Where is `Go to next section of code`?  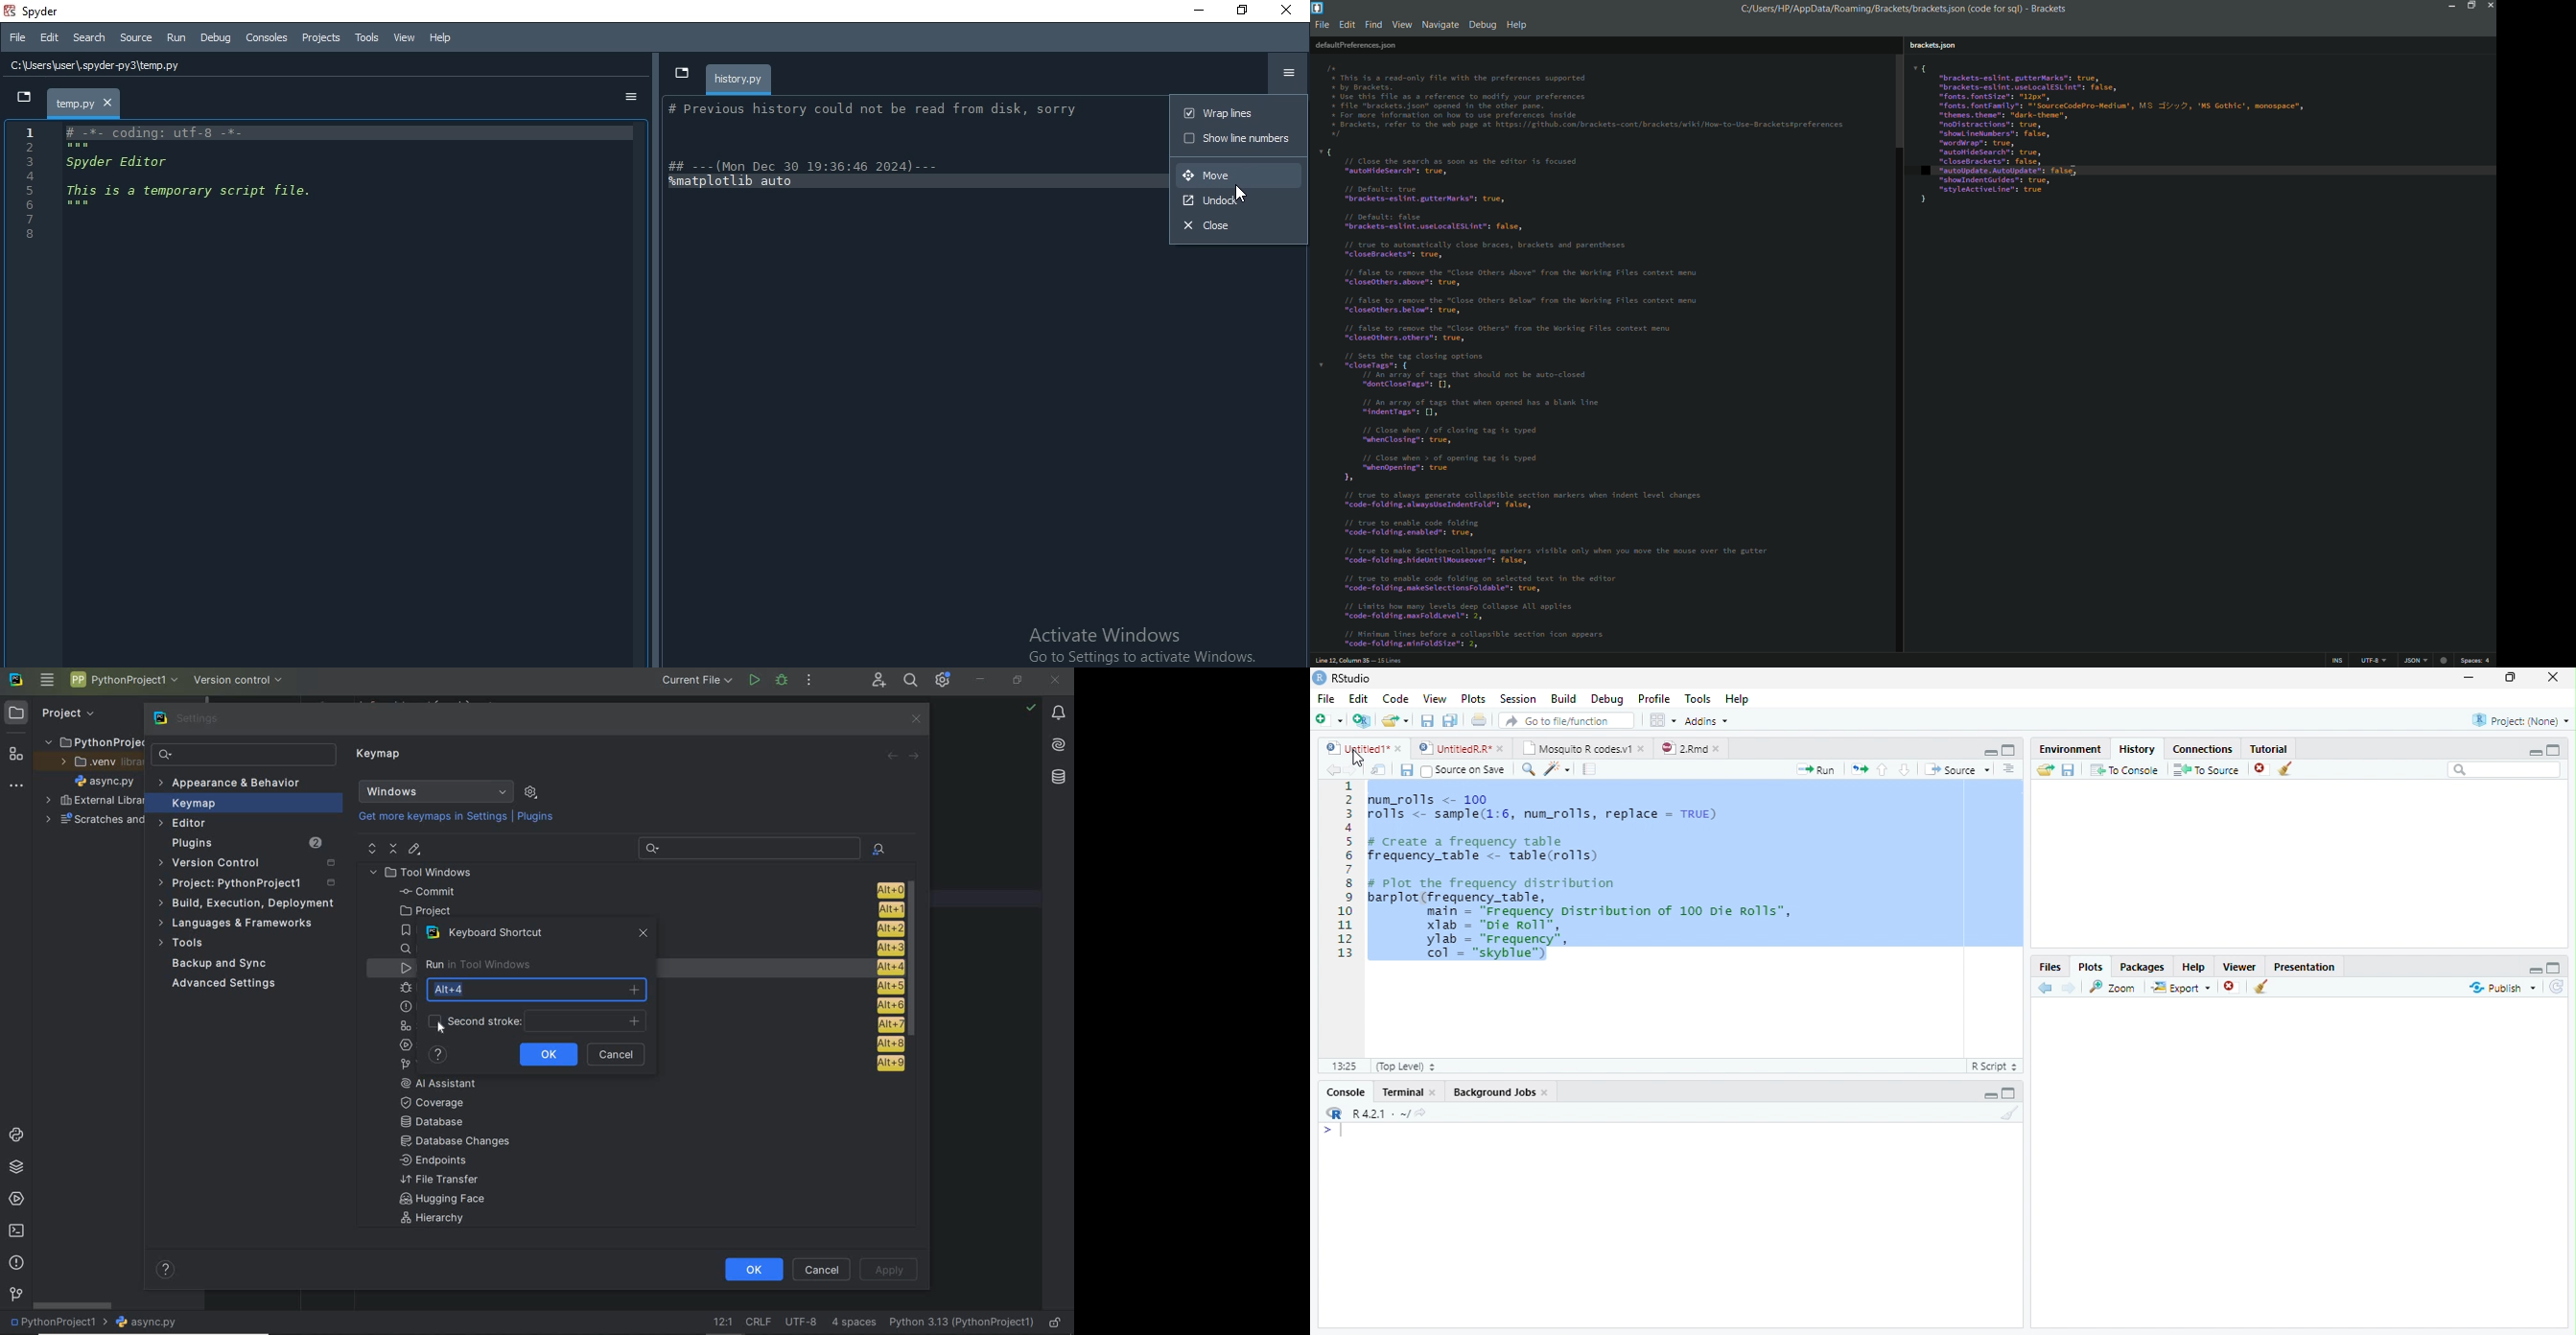 Go to next section of code is located at coordinates (1905, 769).